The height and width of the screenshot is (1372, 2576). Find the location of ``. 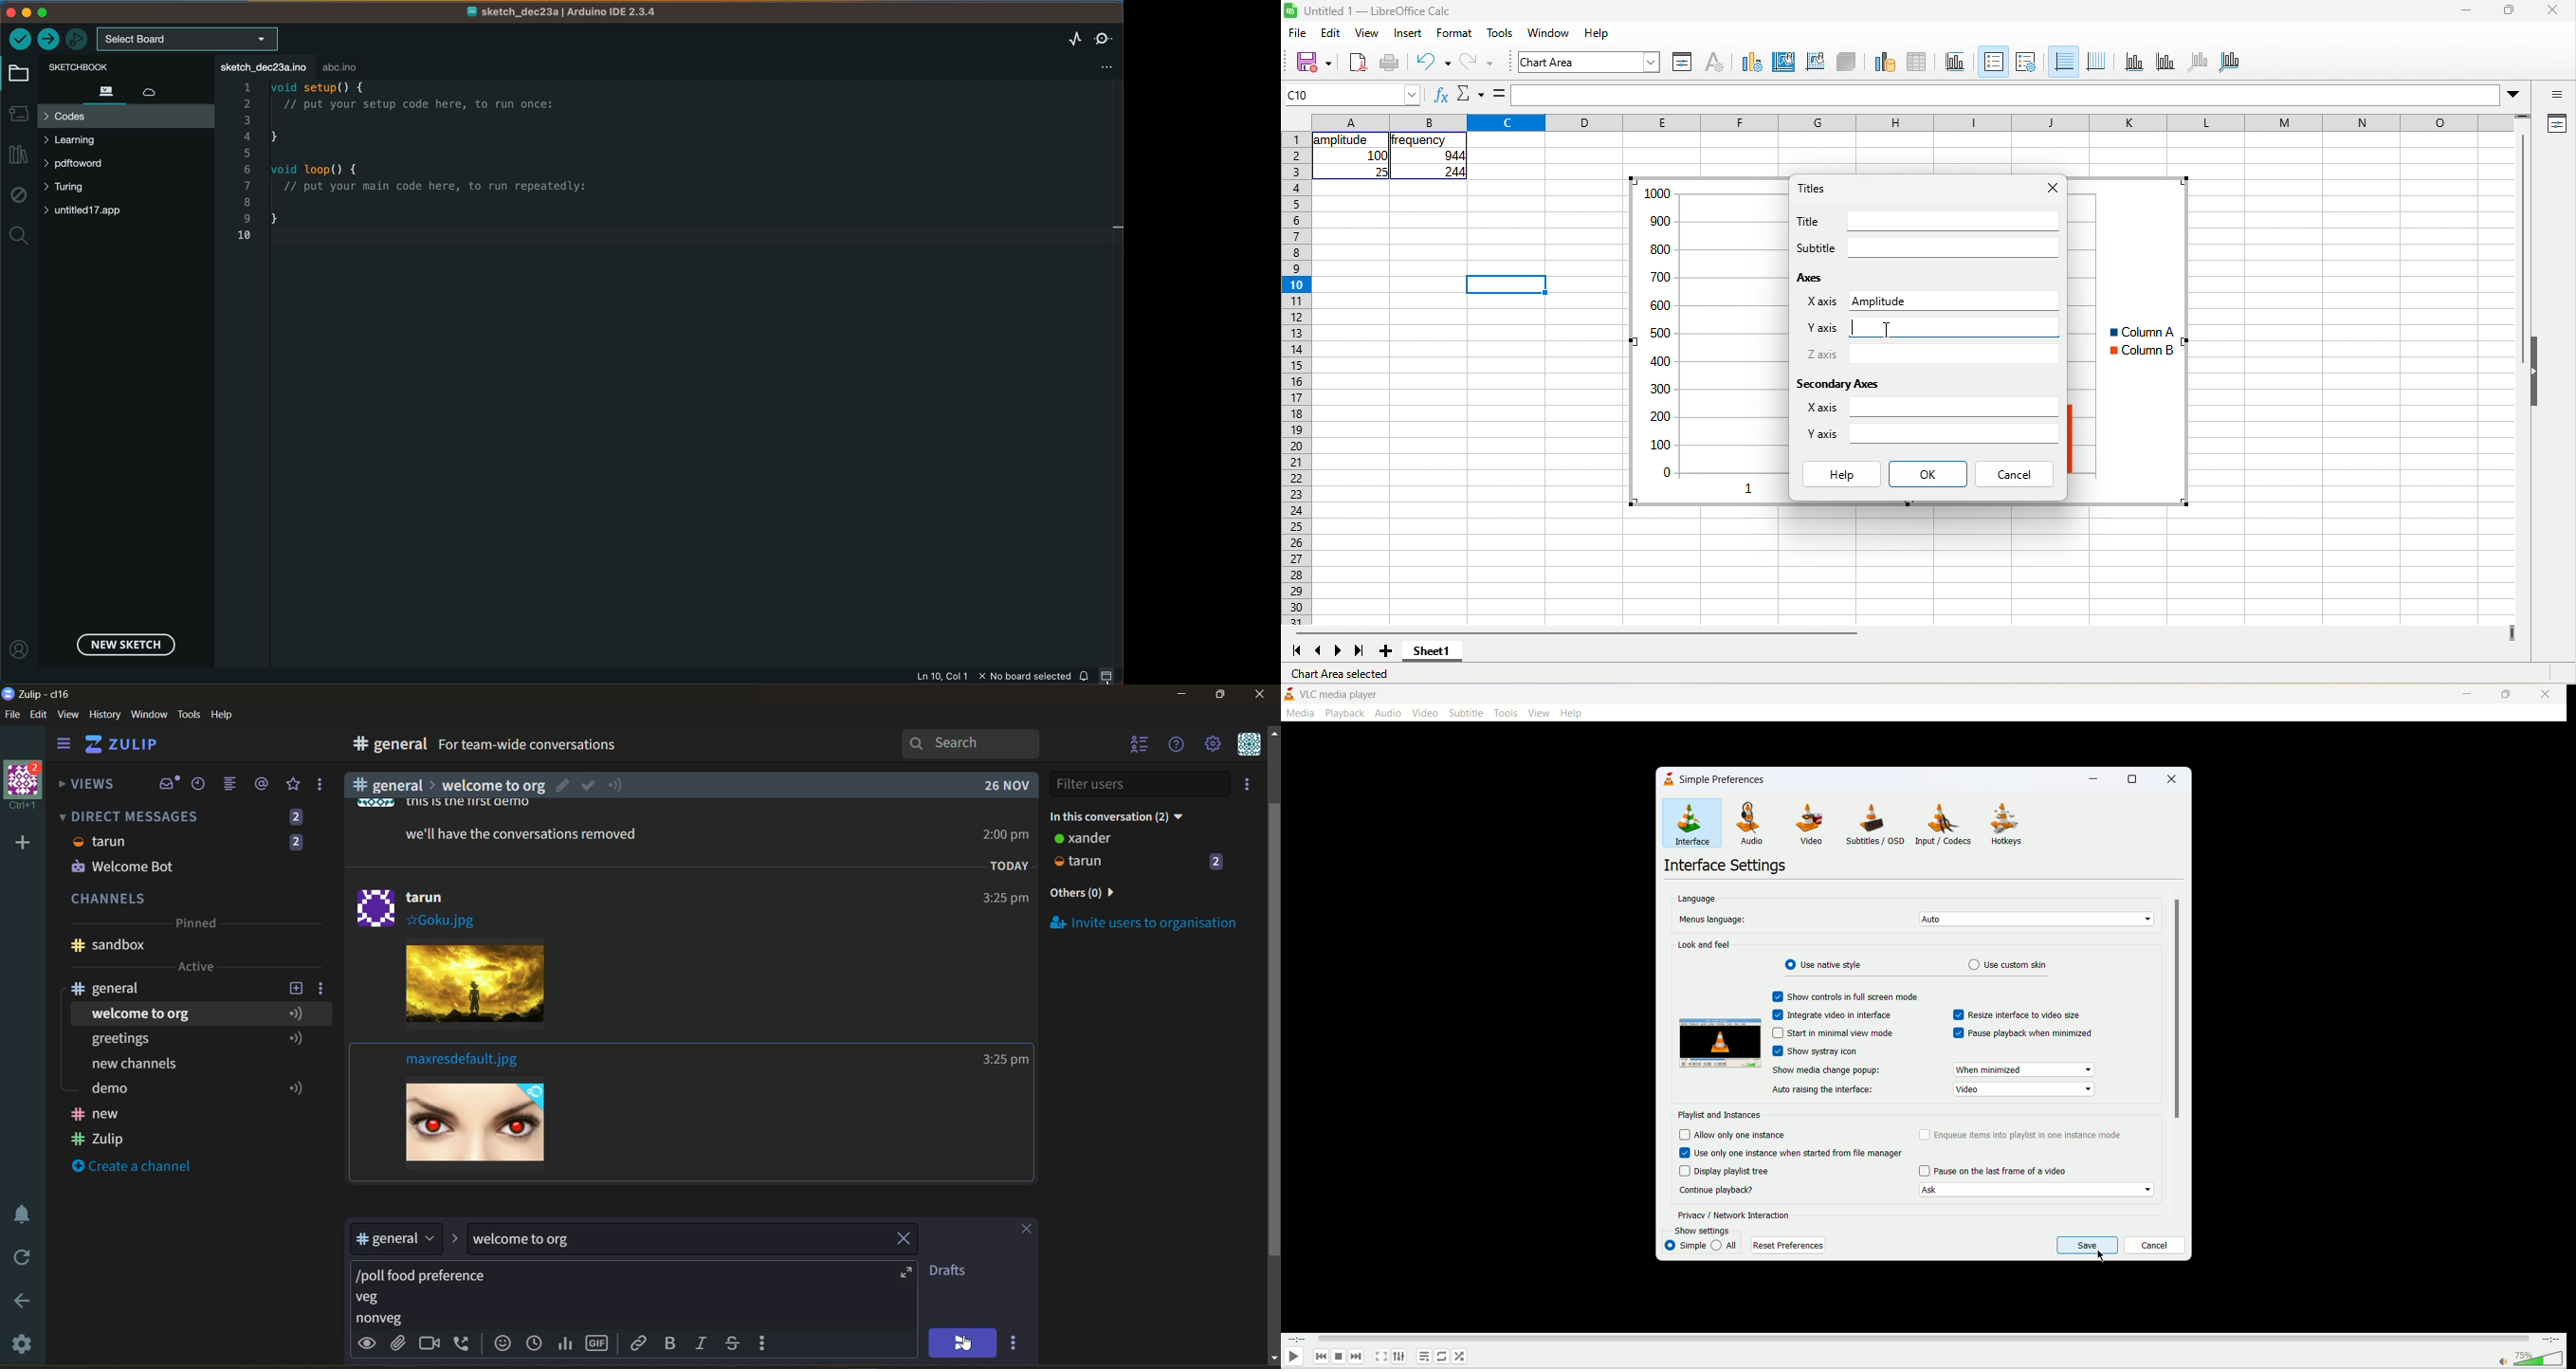

 is located at coordinates (492, 785).